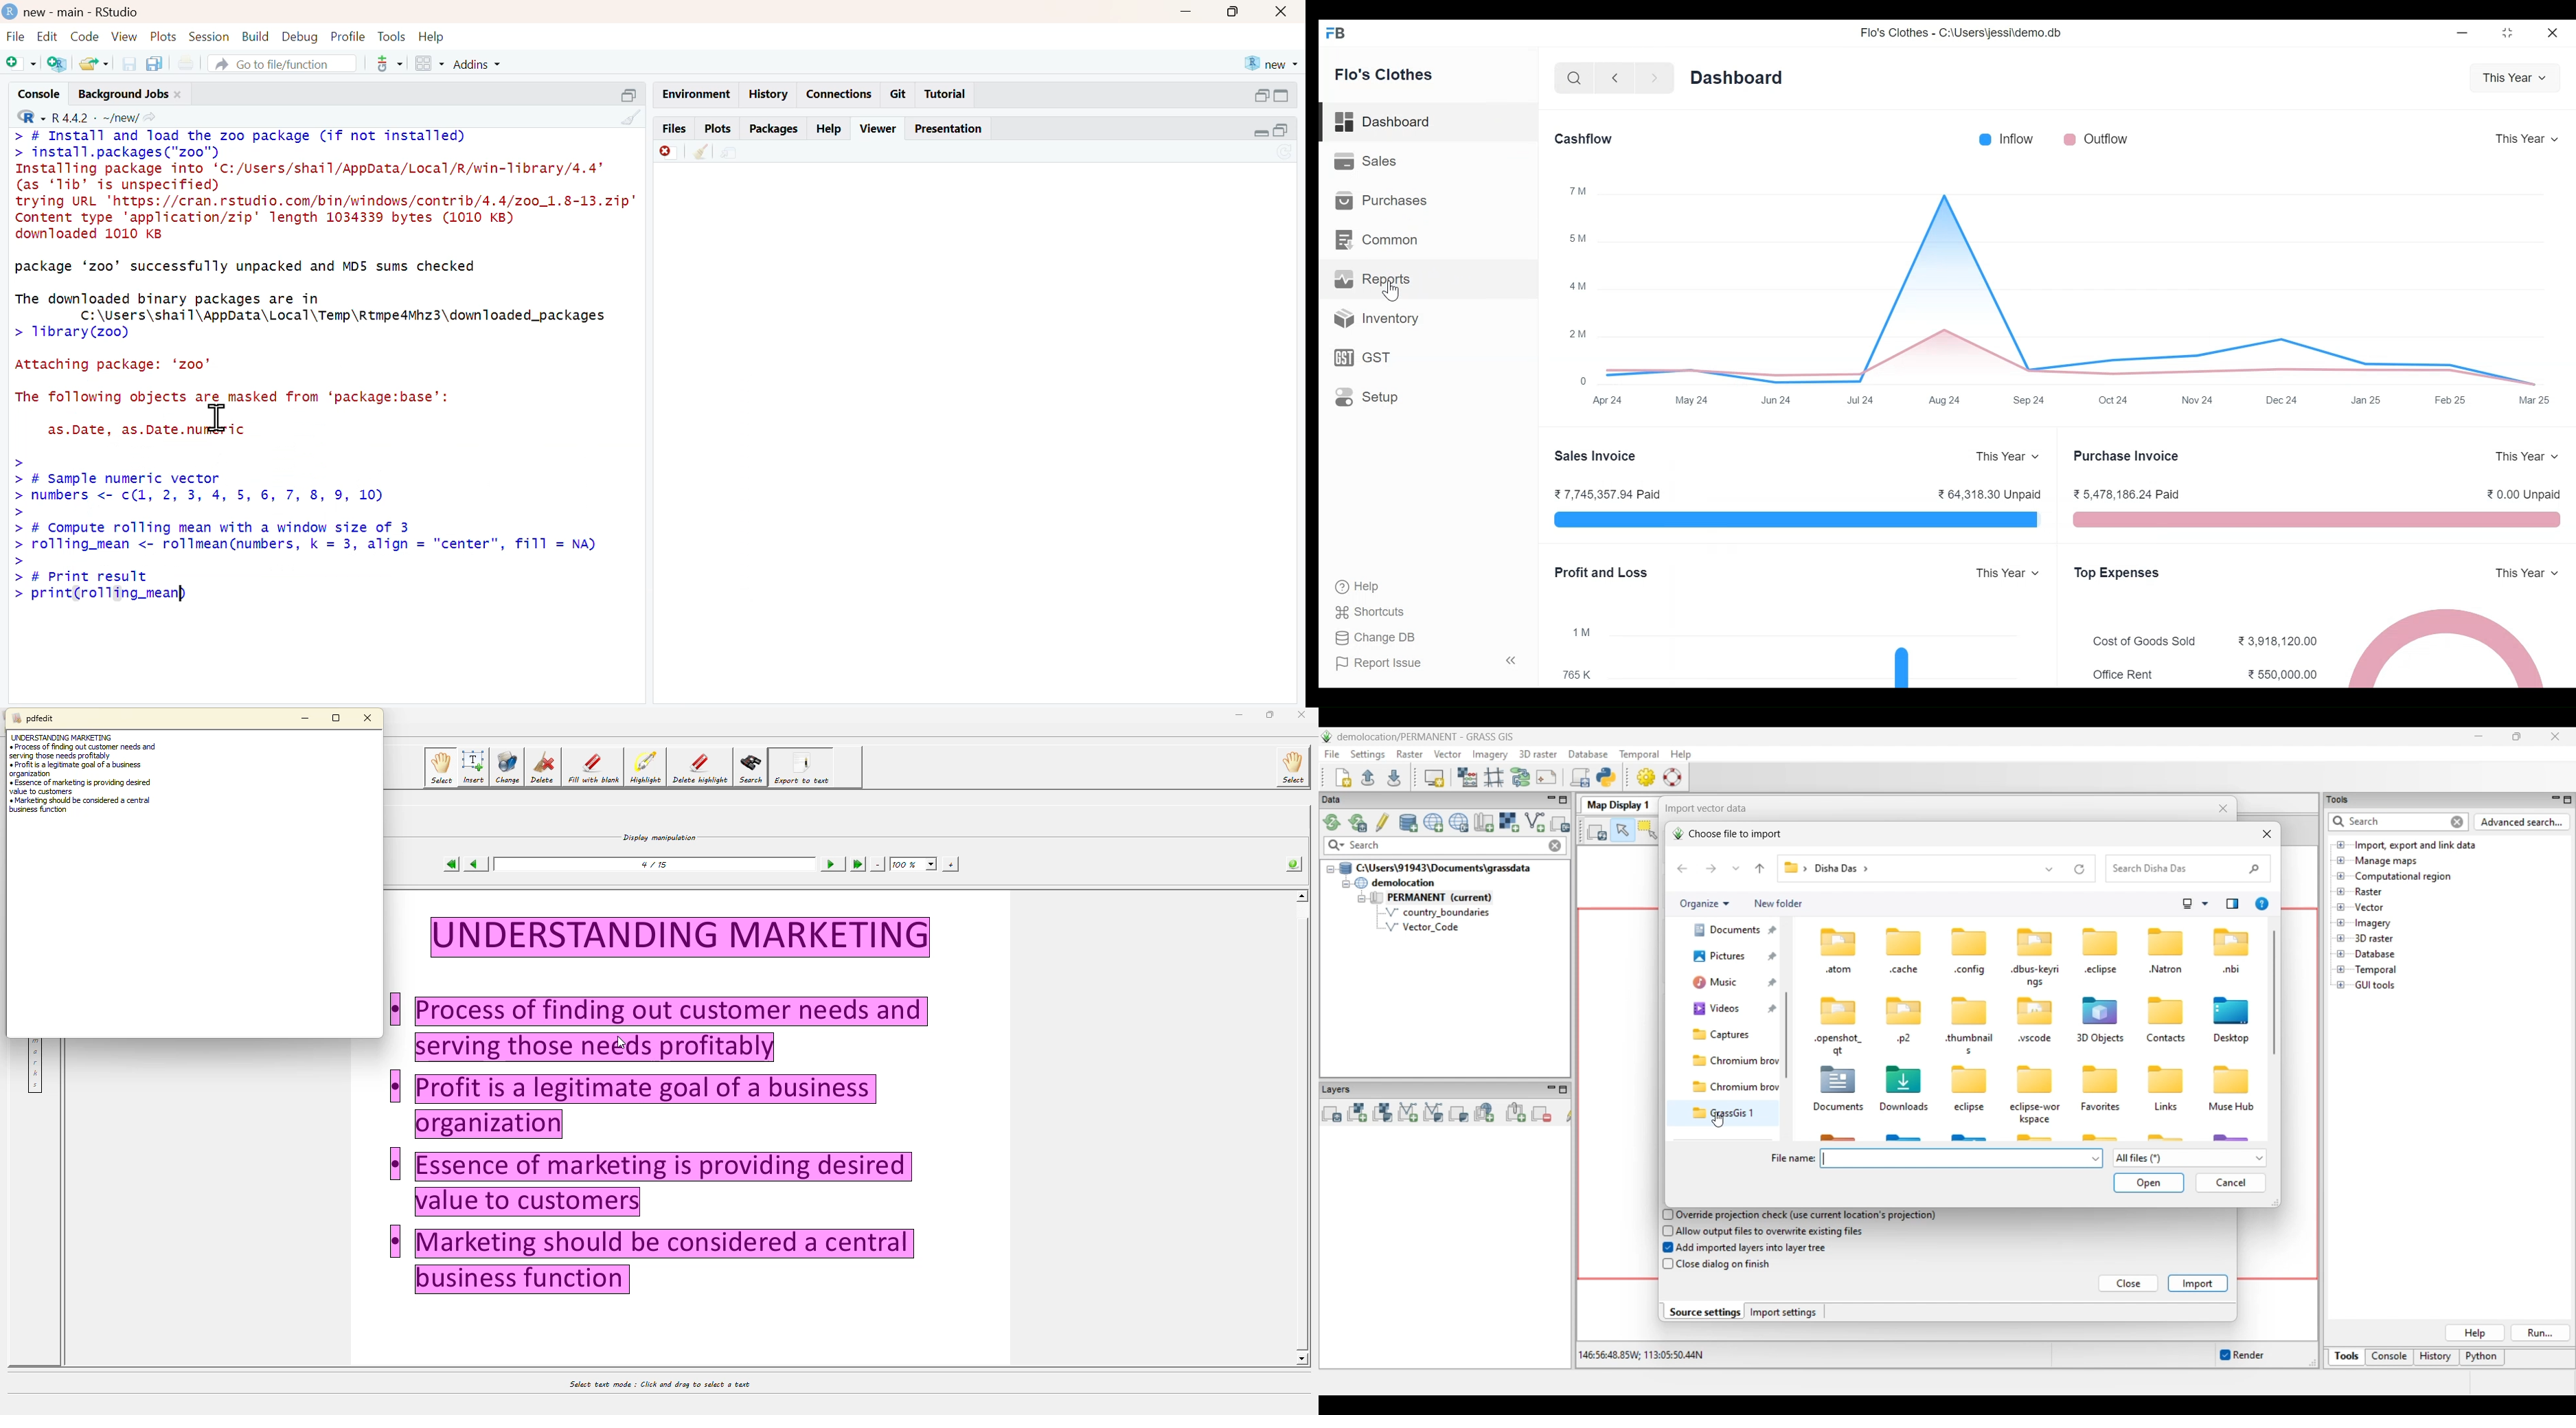 This screenshot has width=2576, height=1428. I want to click on maximise, so click(1234, 12).